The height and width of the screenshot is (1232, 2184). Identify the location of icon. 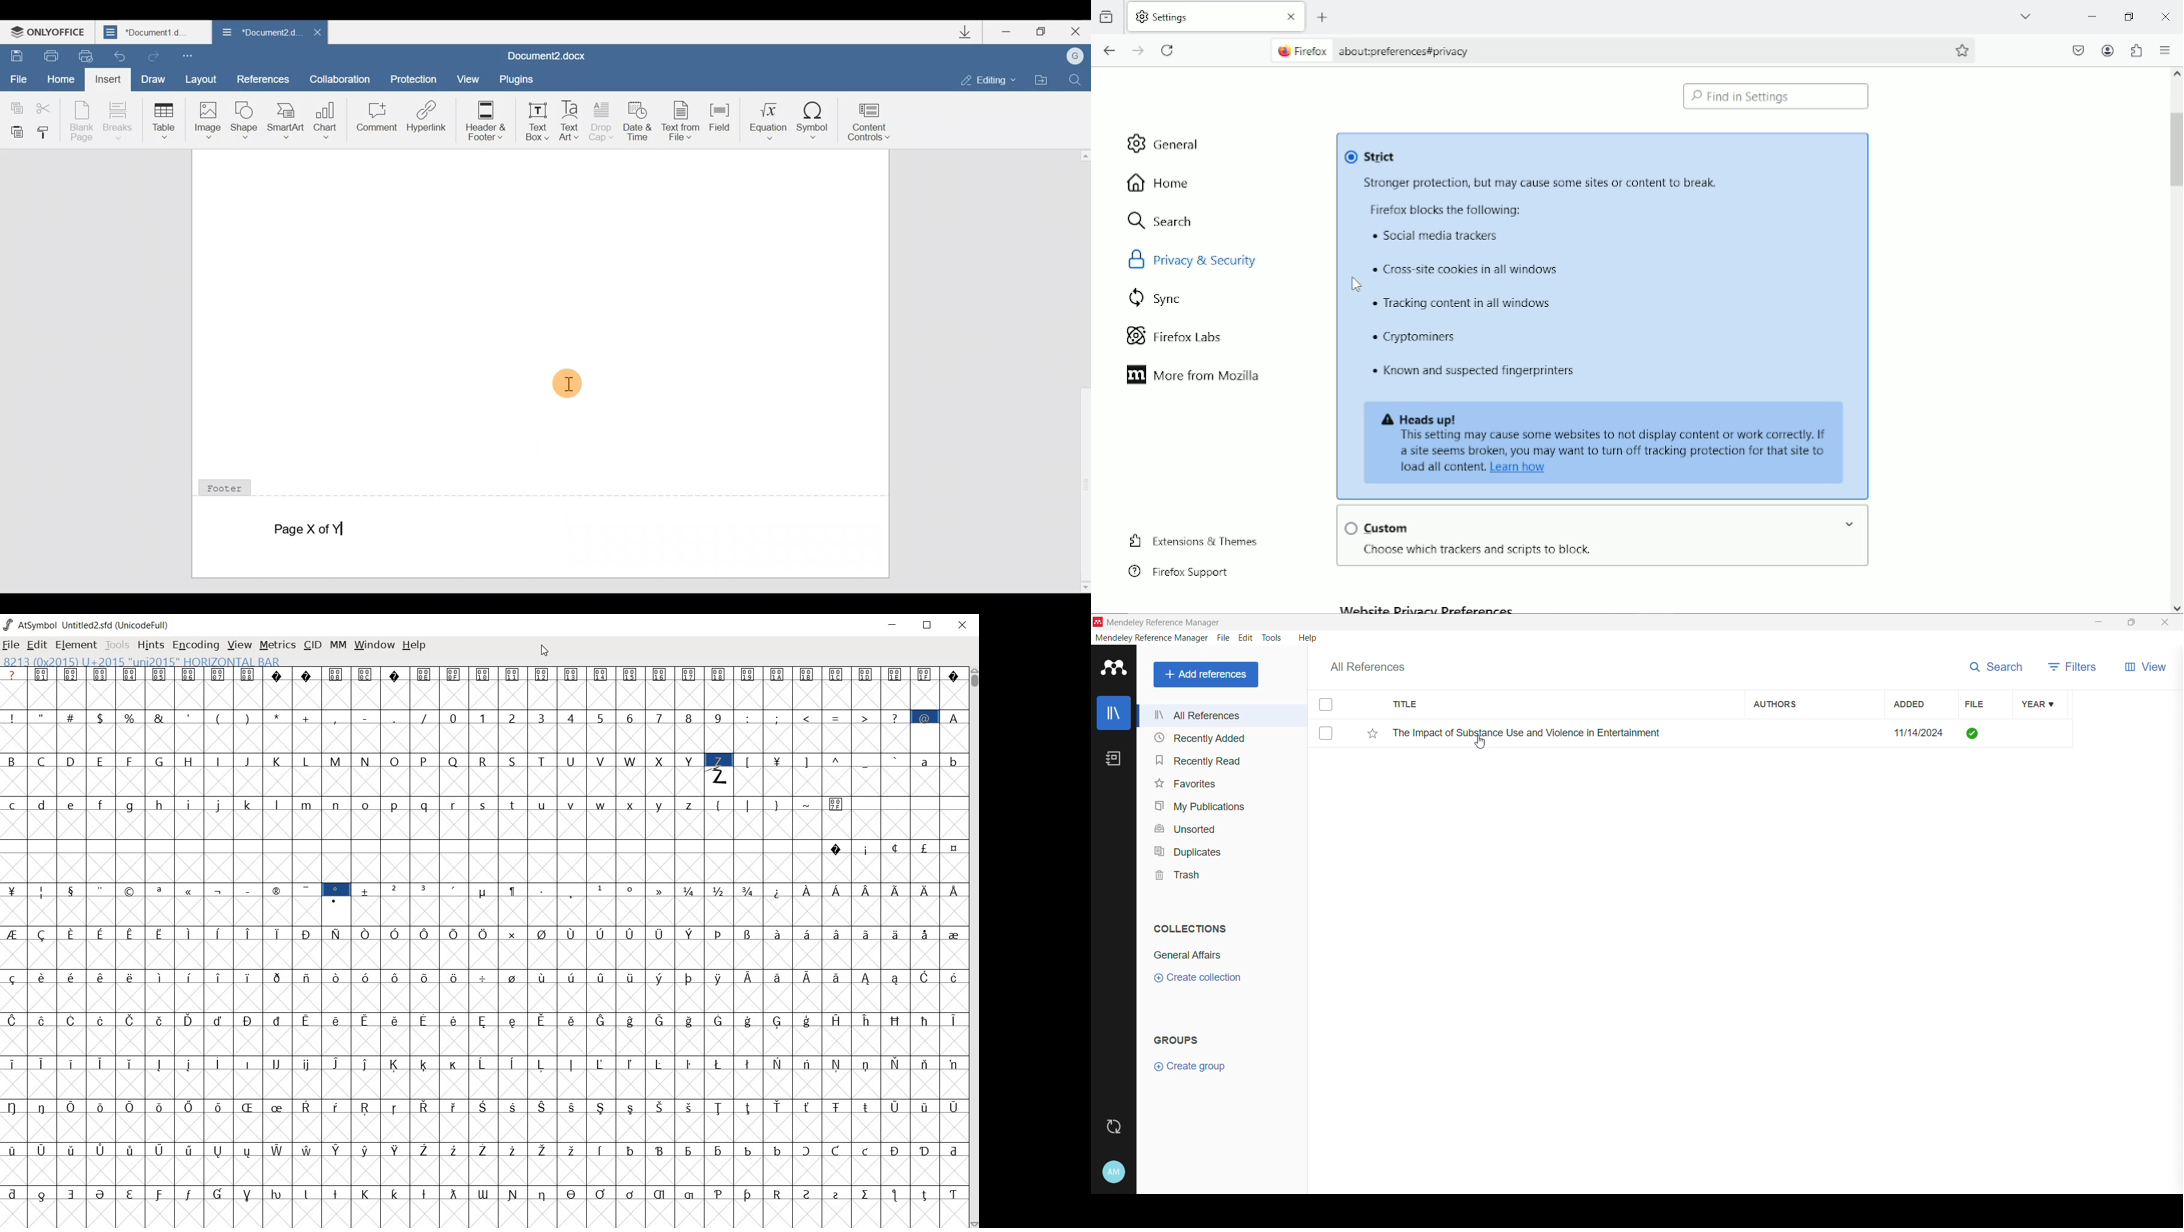
(1386, 418).